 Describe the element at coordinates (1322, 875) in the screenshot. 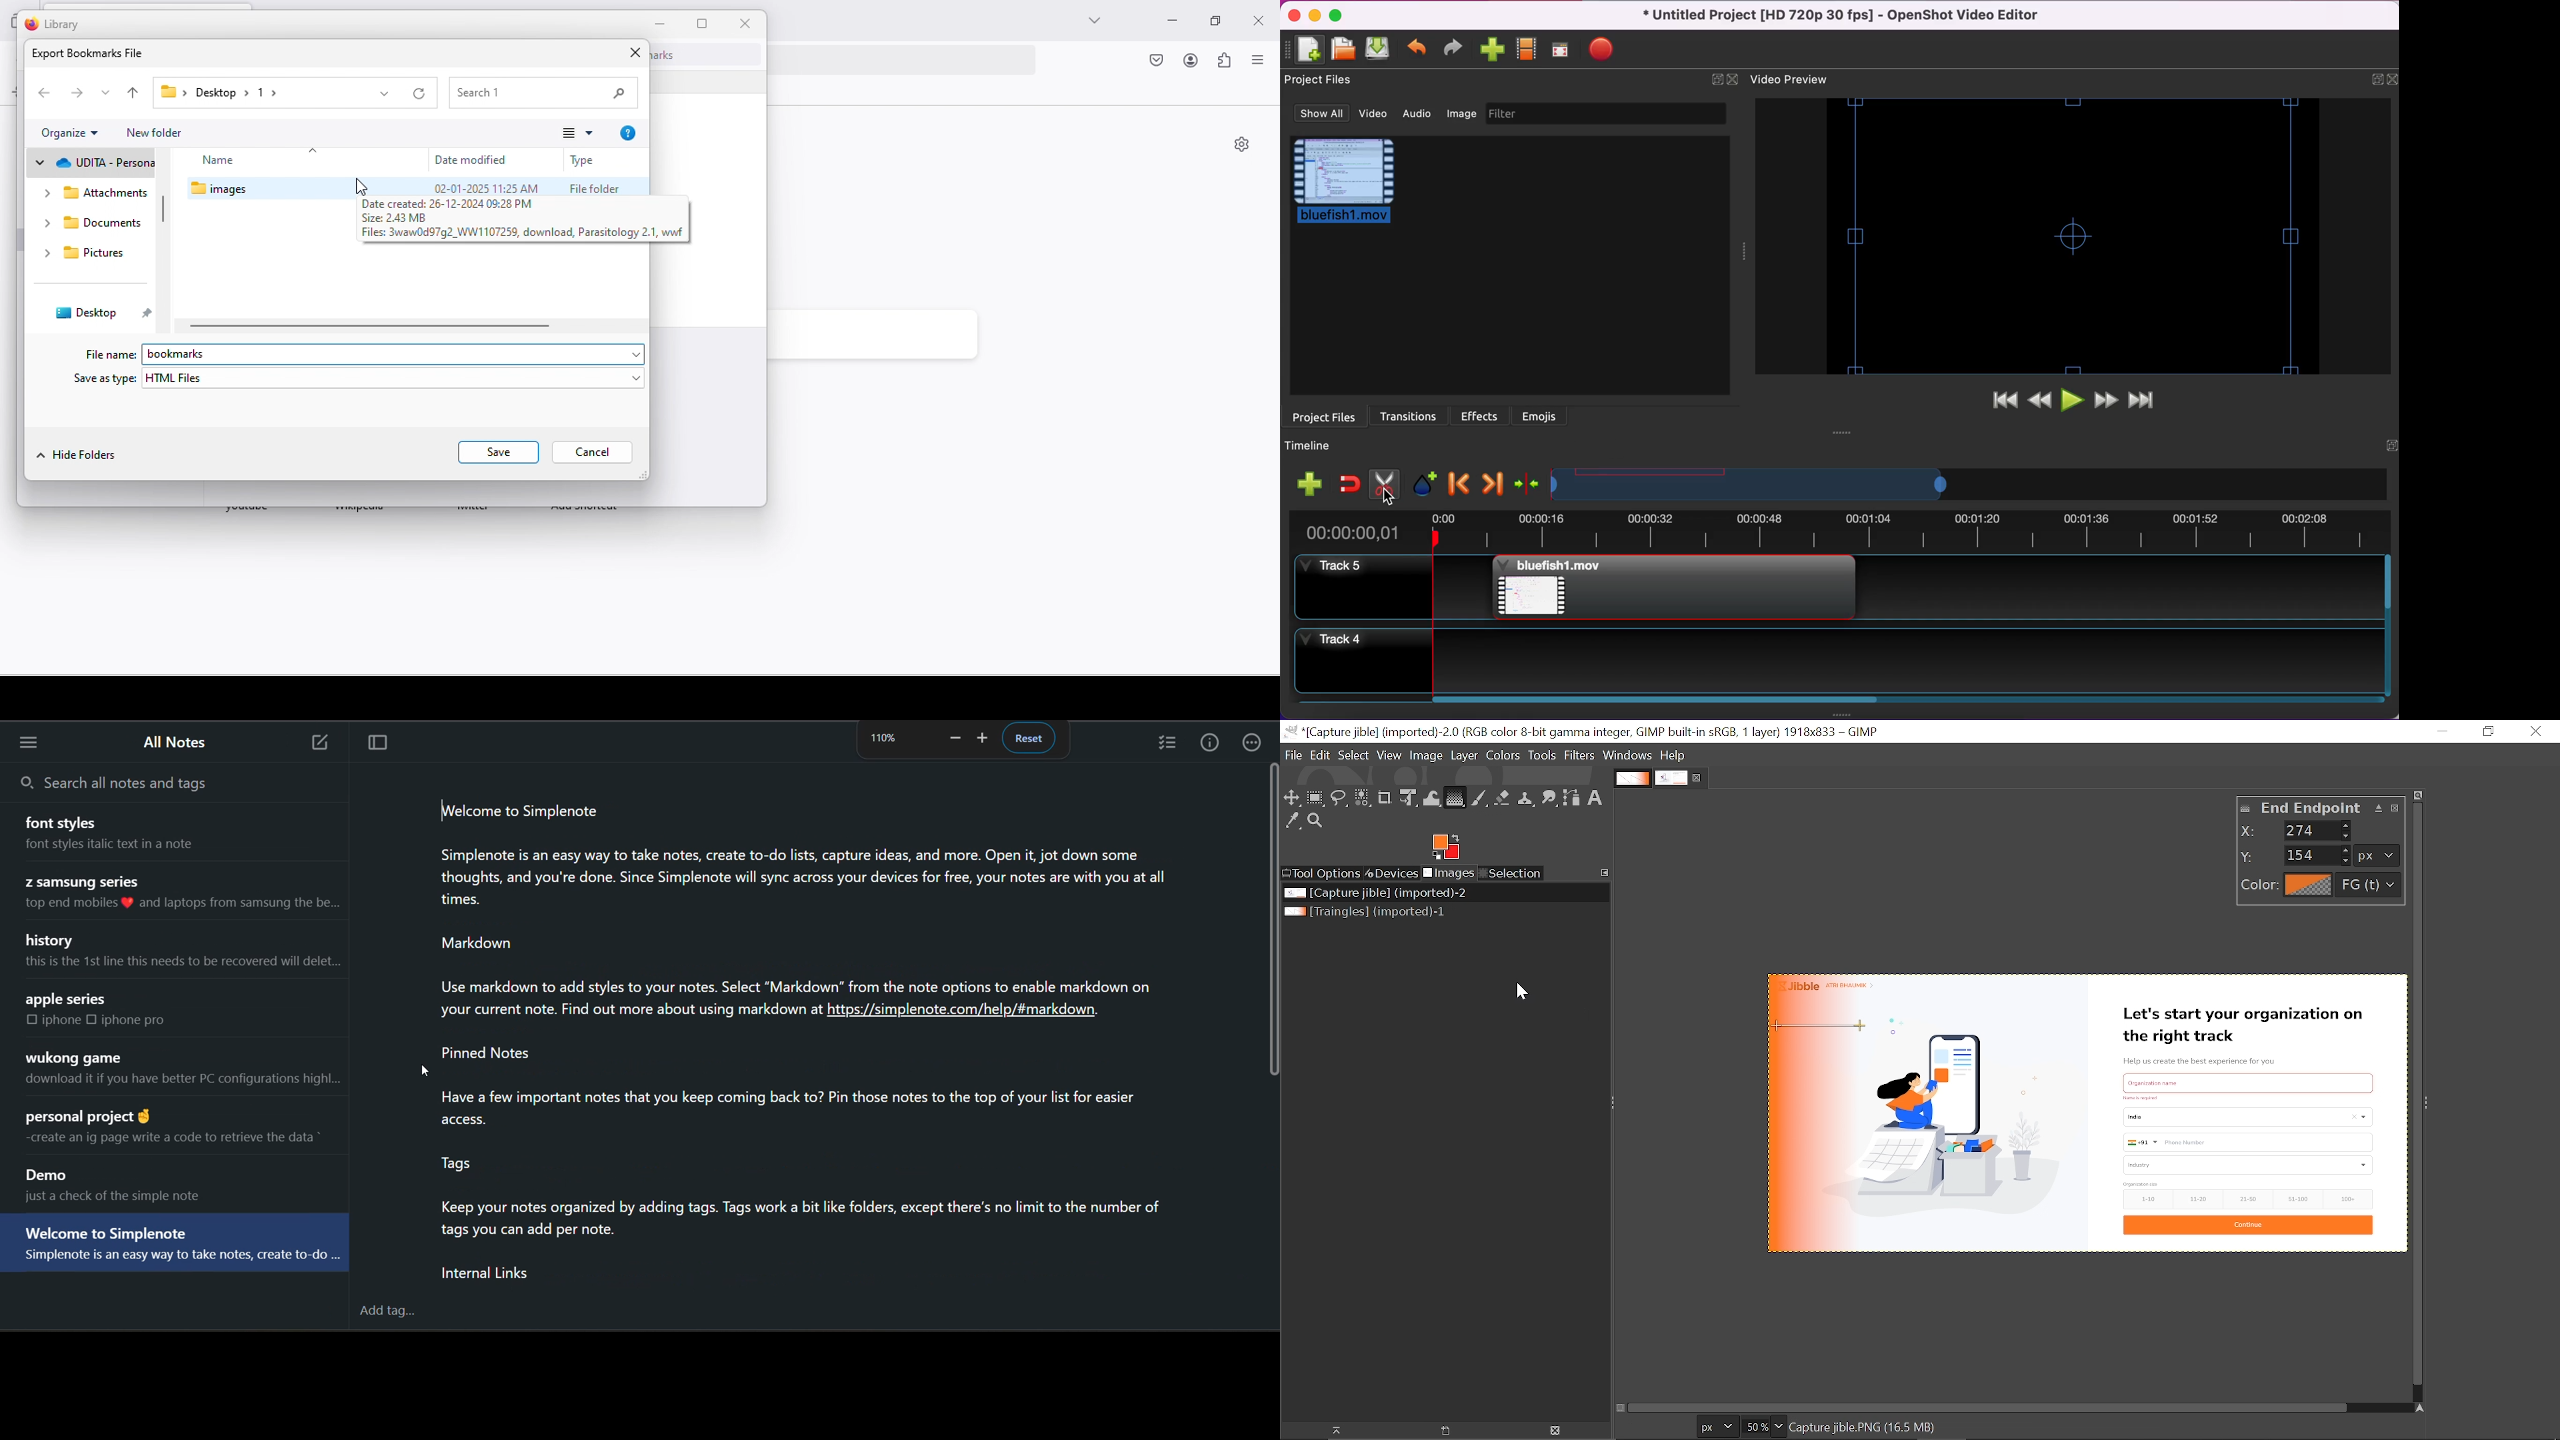

I see `Tool options` at that location.